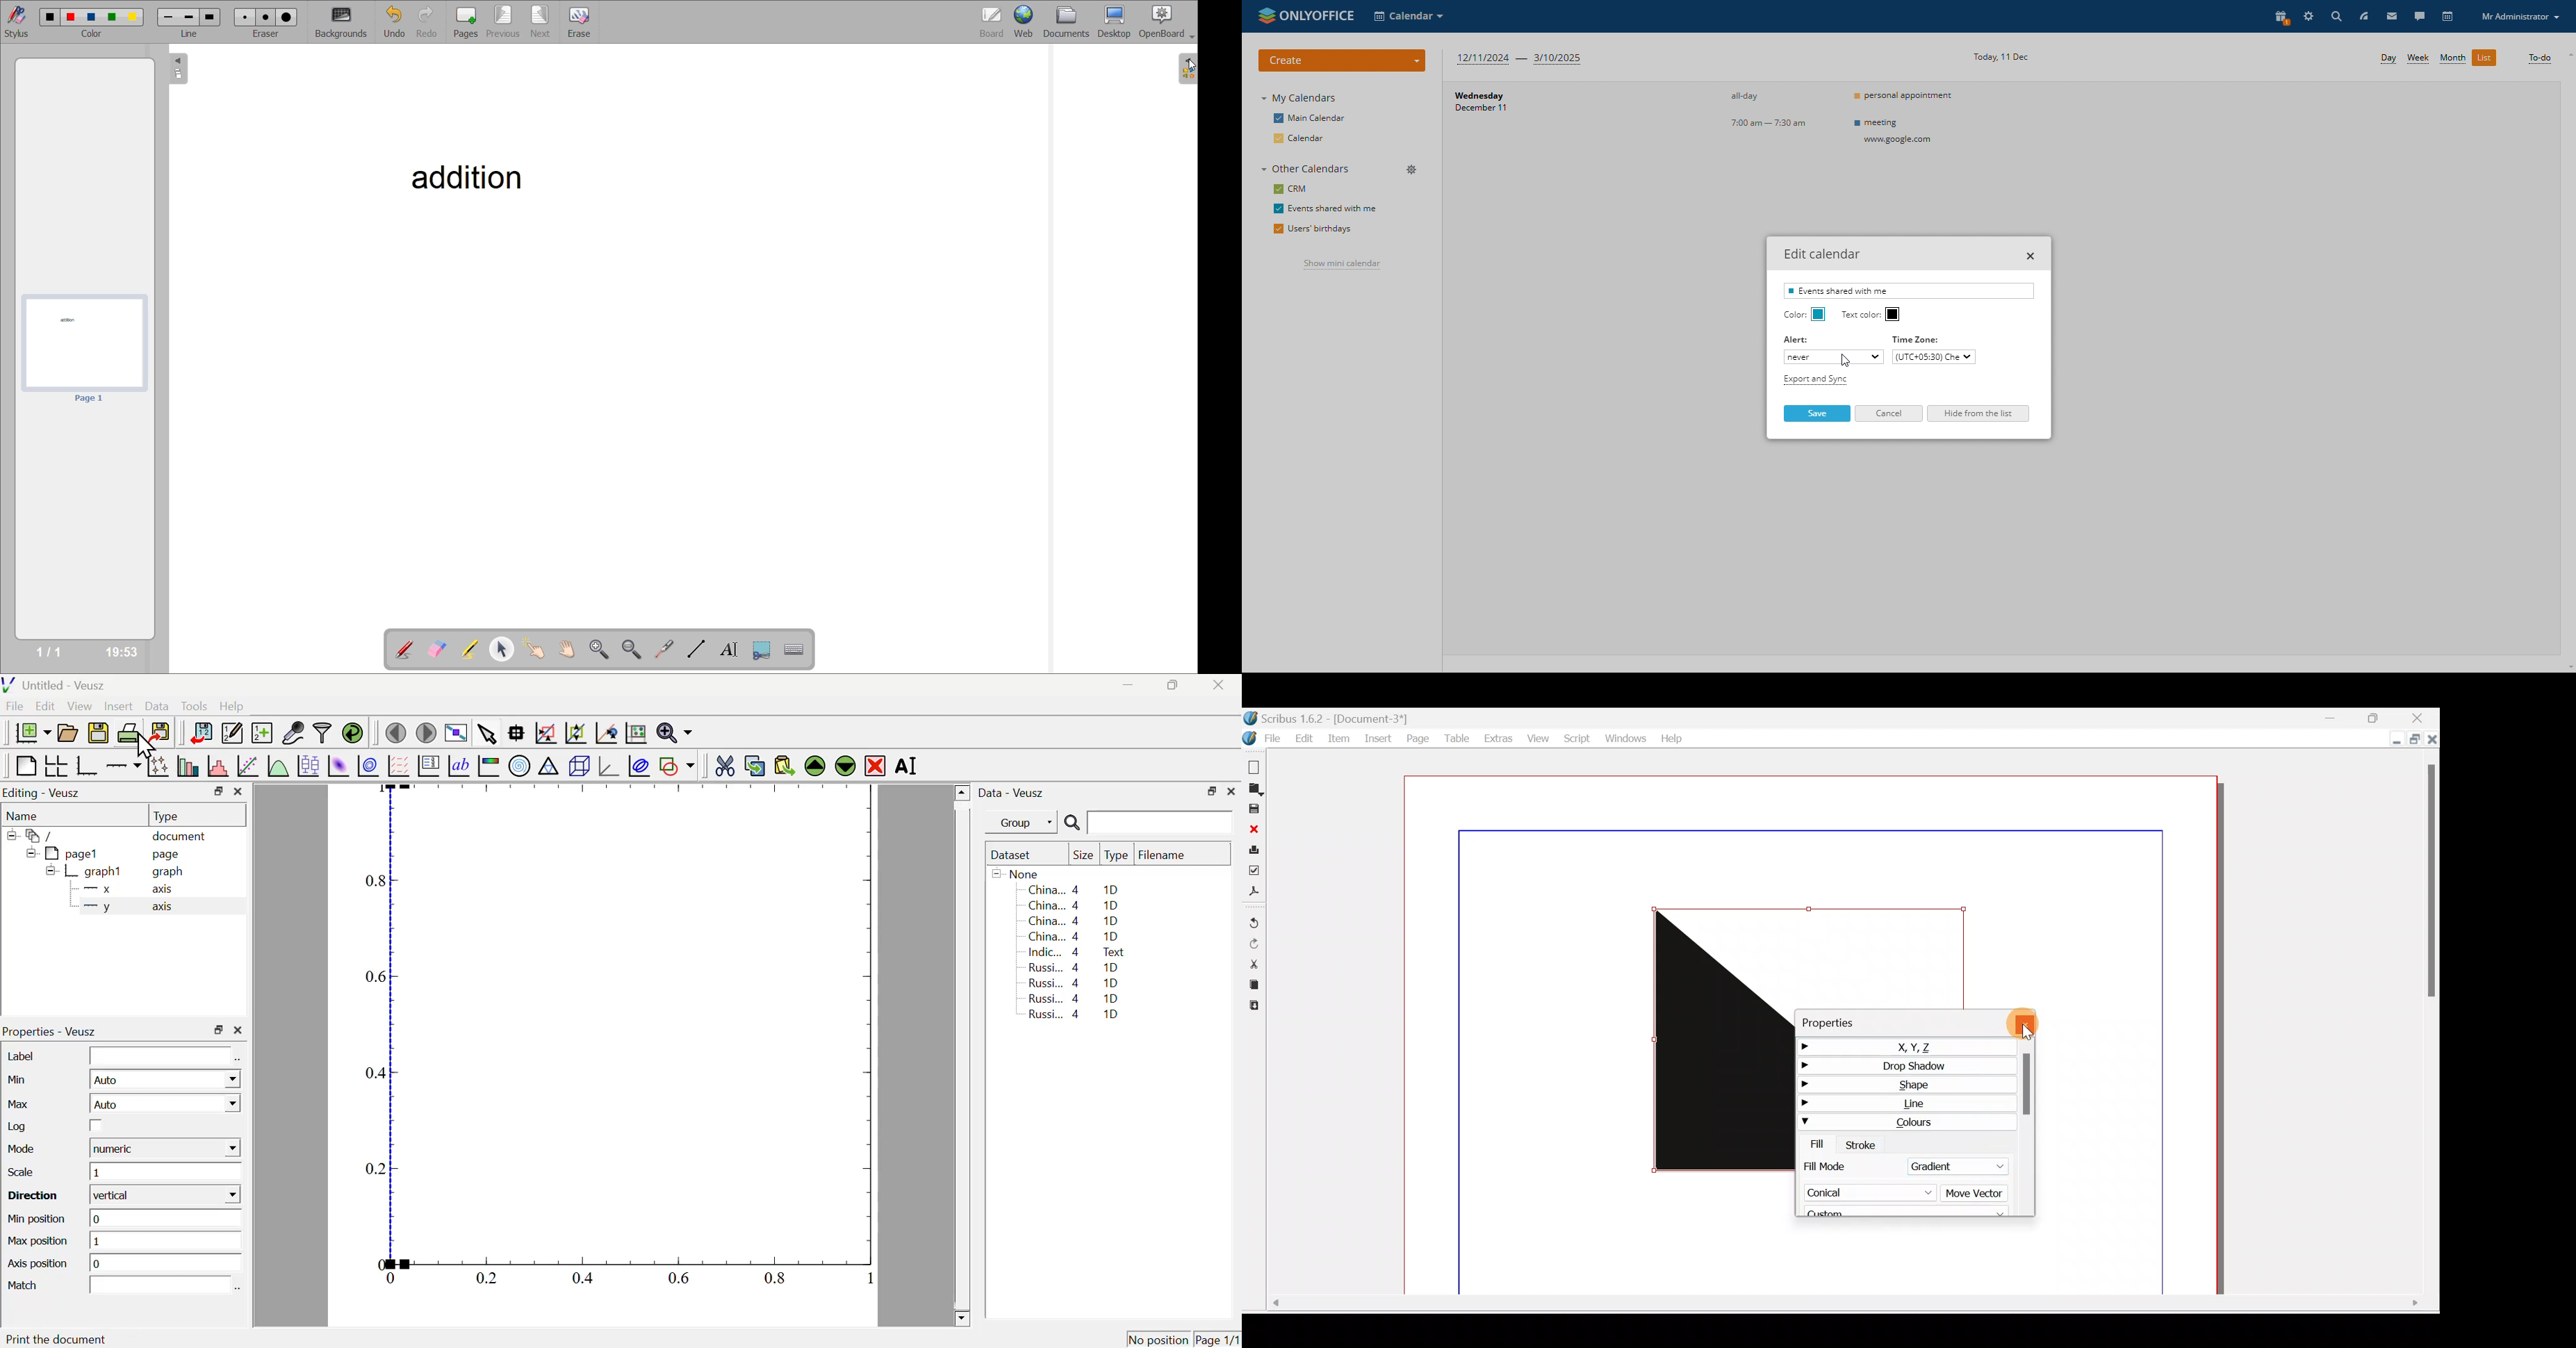  Describe the element at coordinates (397, 765) in the screenshot. I see `Plot Vector Field` at that location.